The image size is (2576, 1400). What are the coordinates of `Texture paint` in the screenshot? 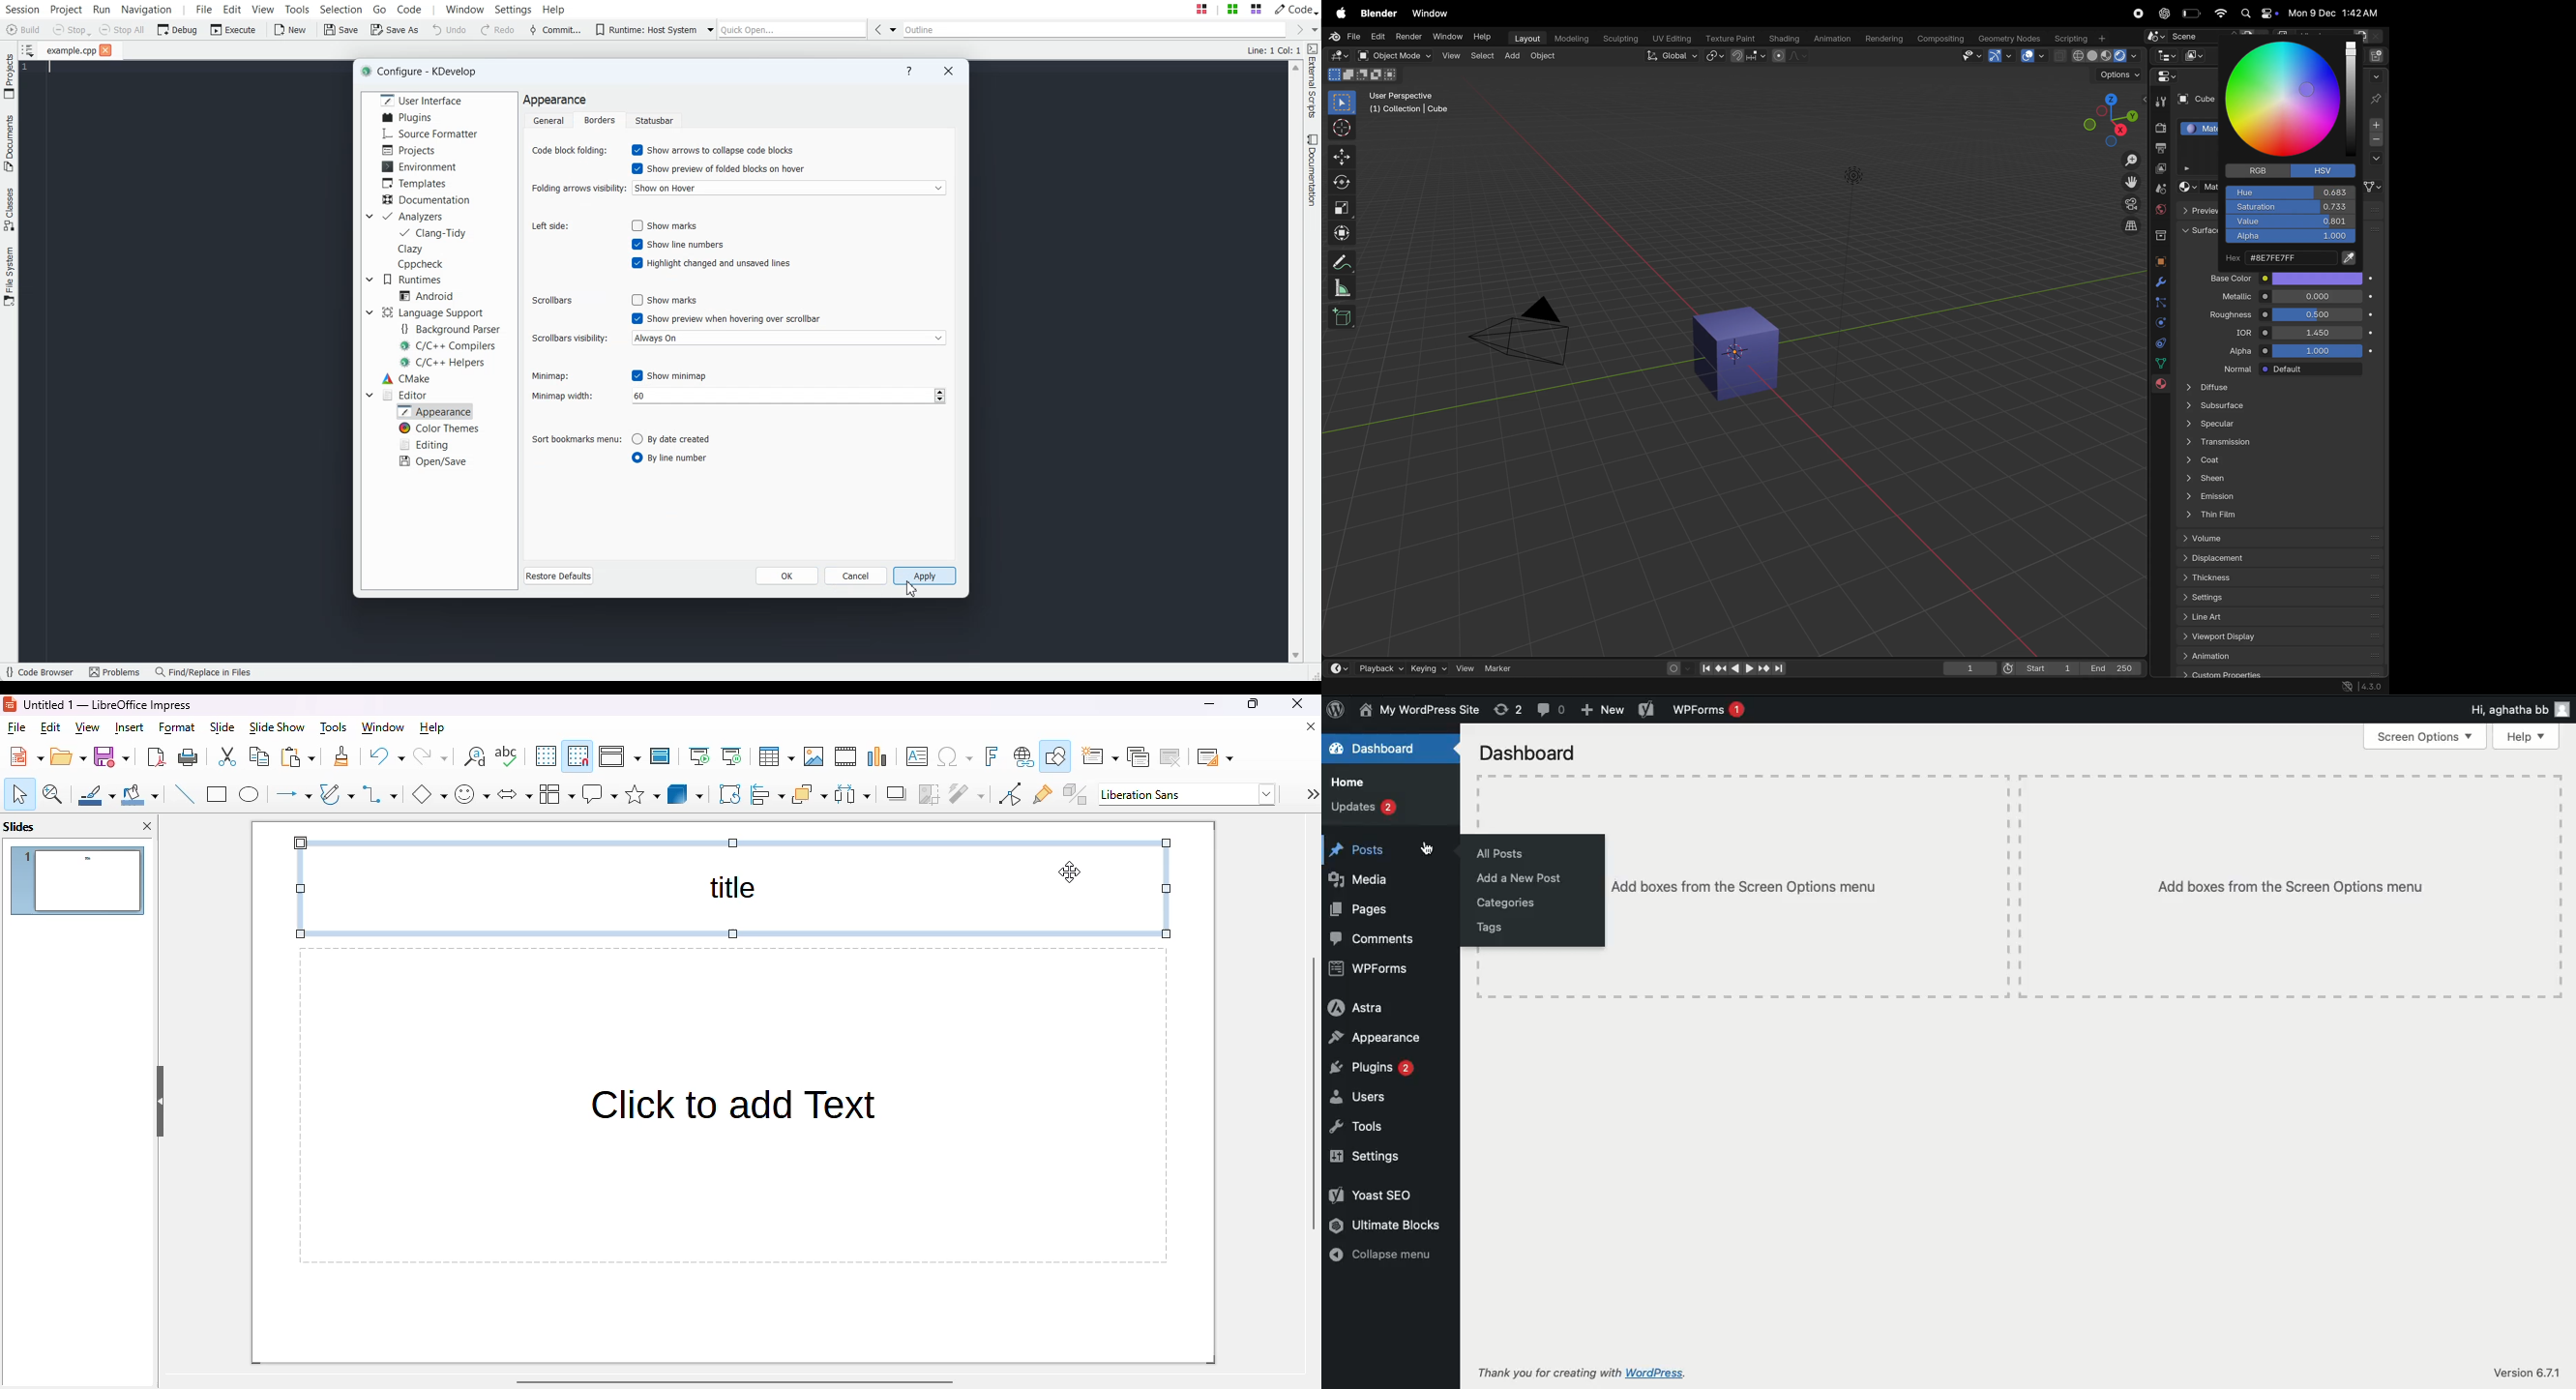 It's located at (1732, 38).